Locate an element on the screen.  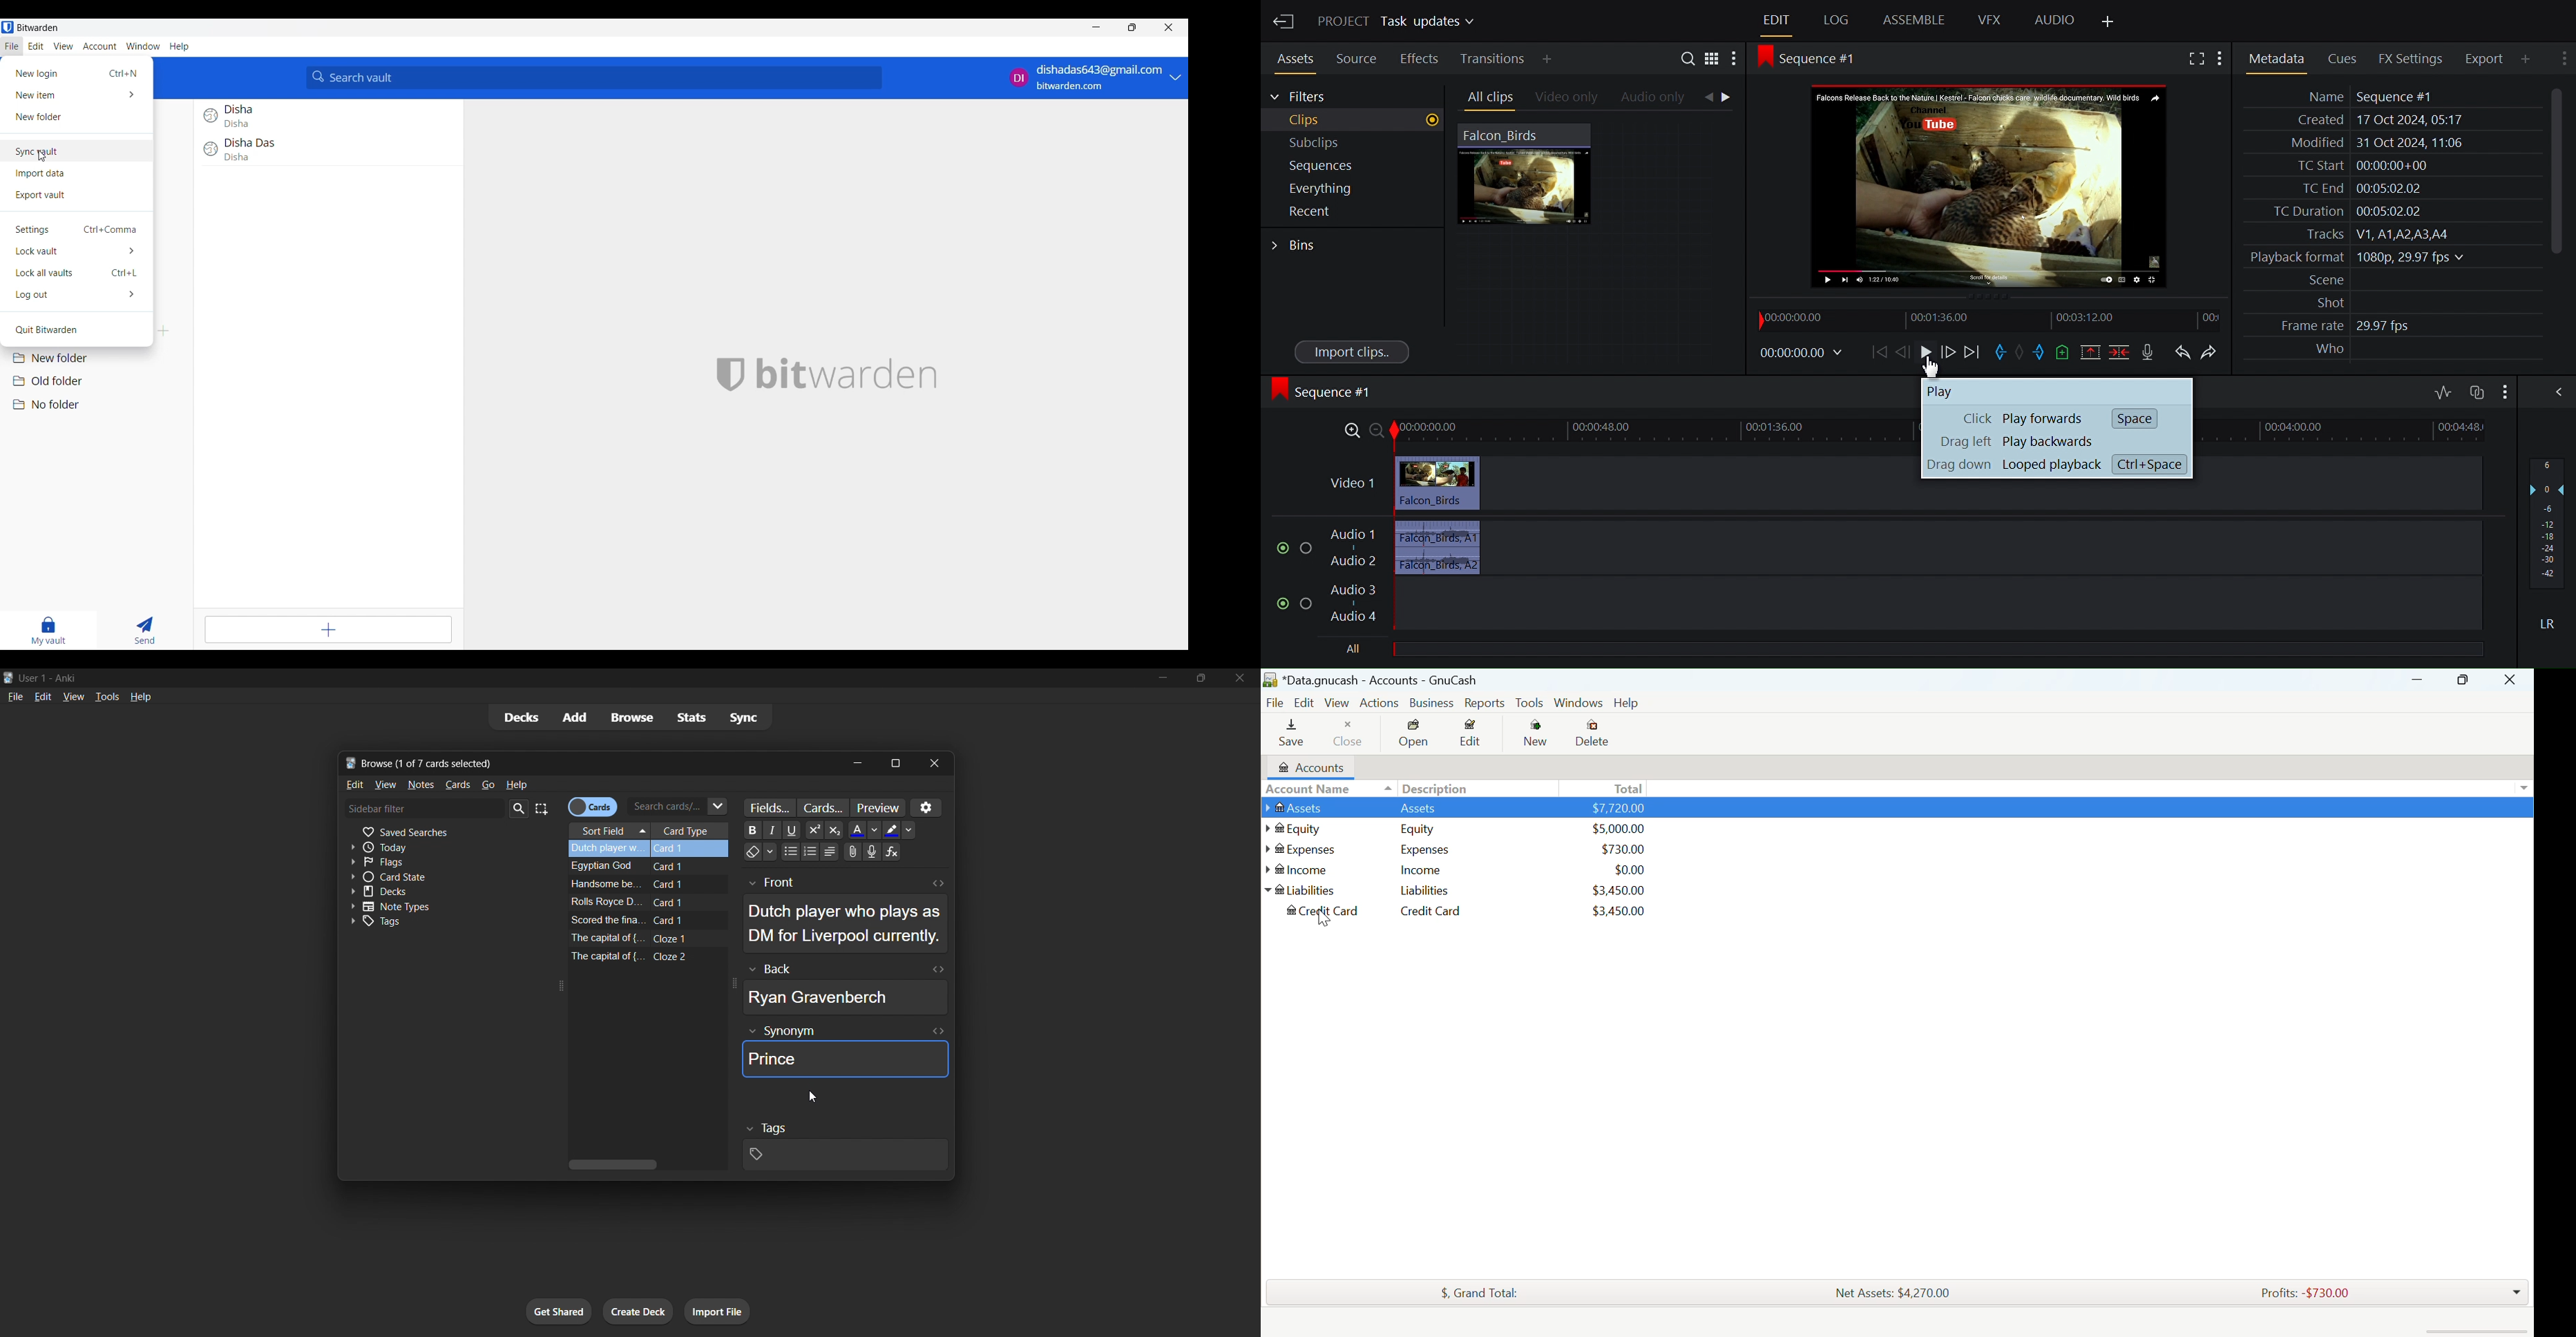
preview cards is located at coordinates (877, 808).